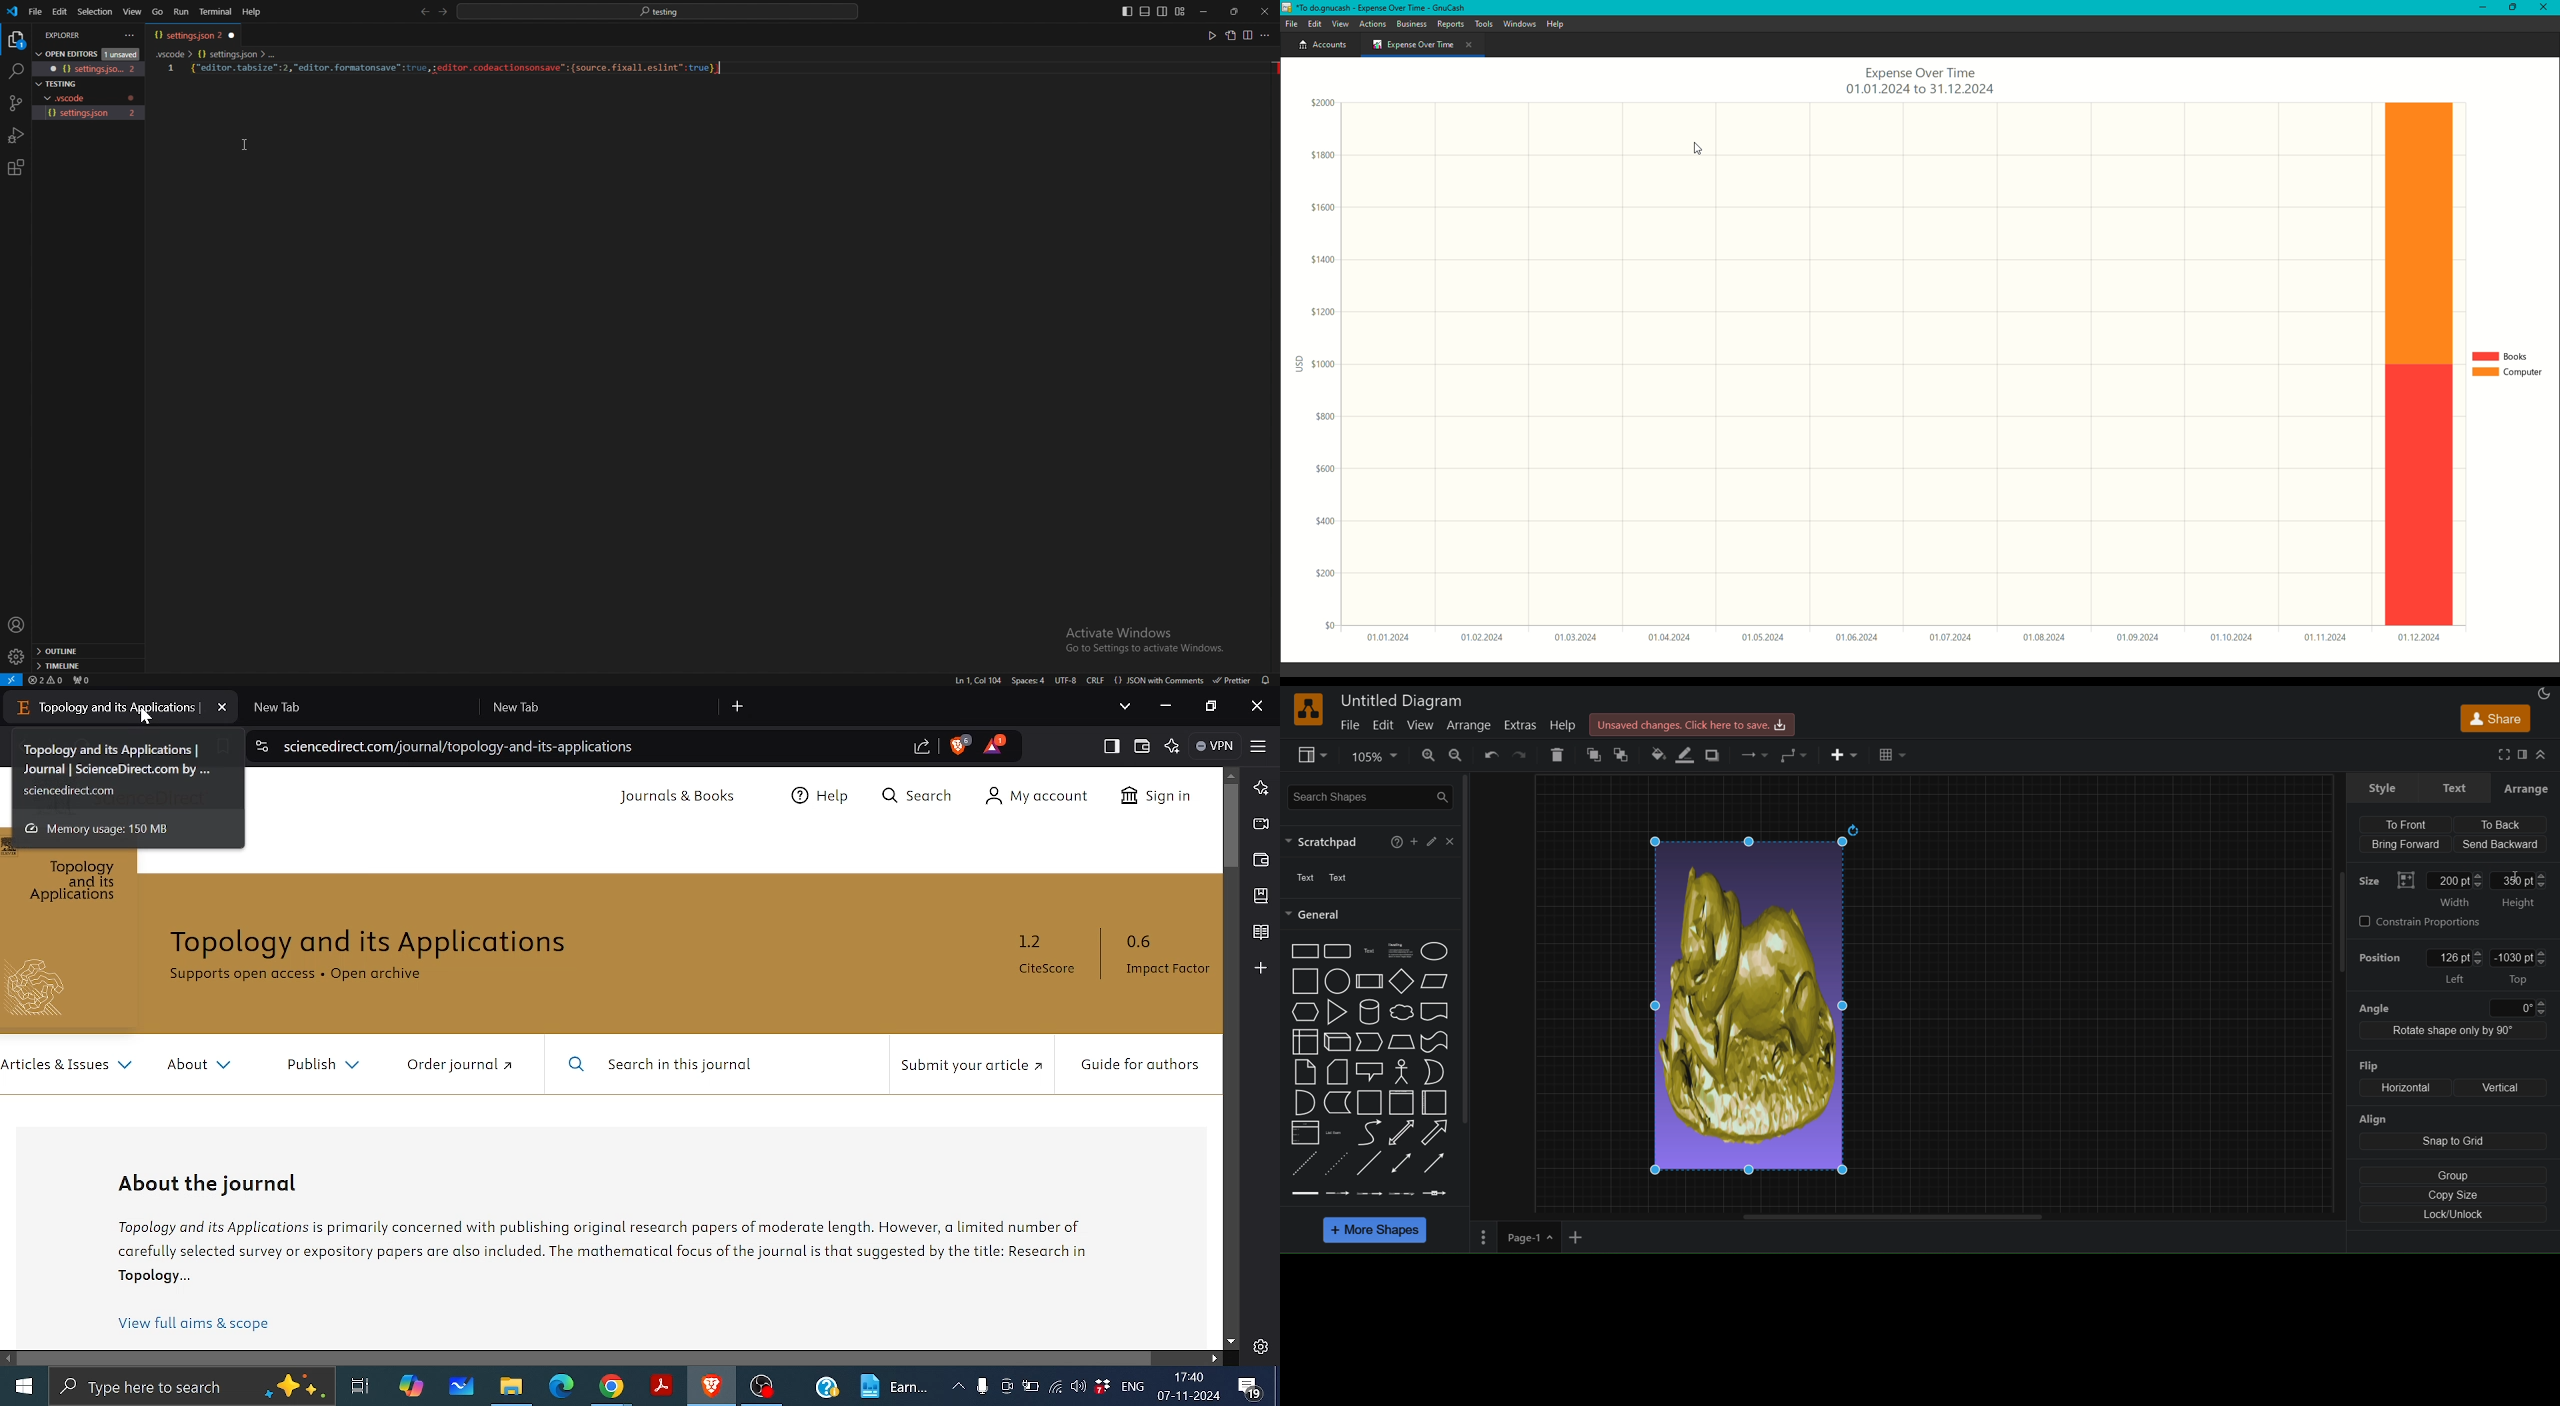 This screenshot has height=1428, width=2576. I want to click on group, so click(2449, 1175).